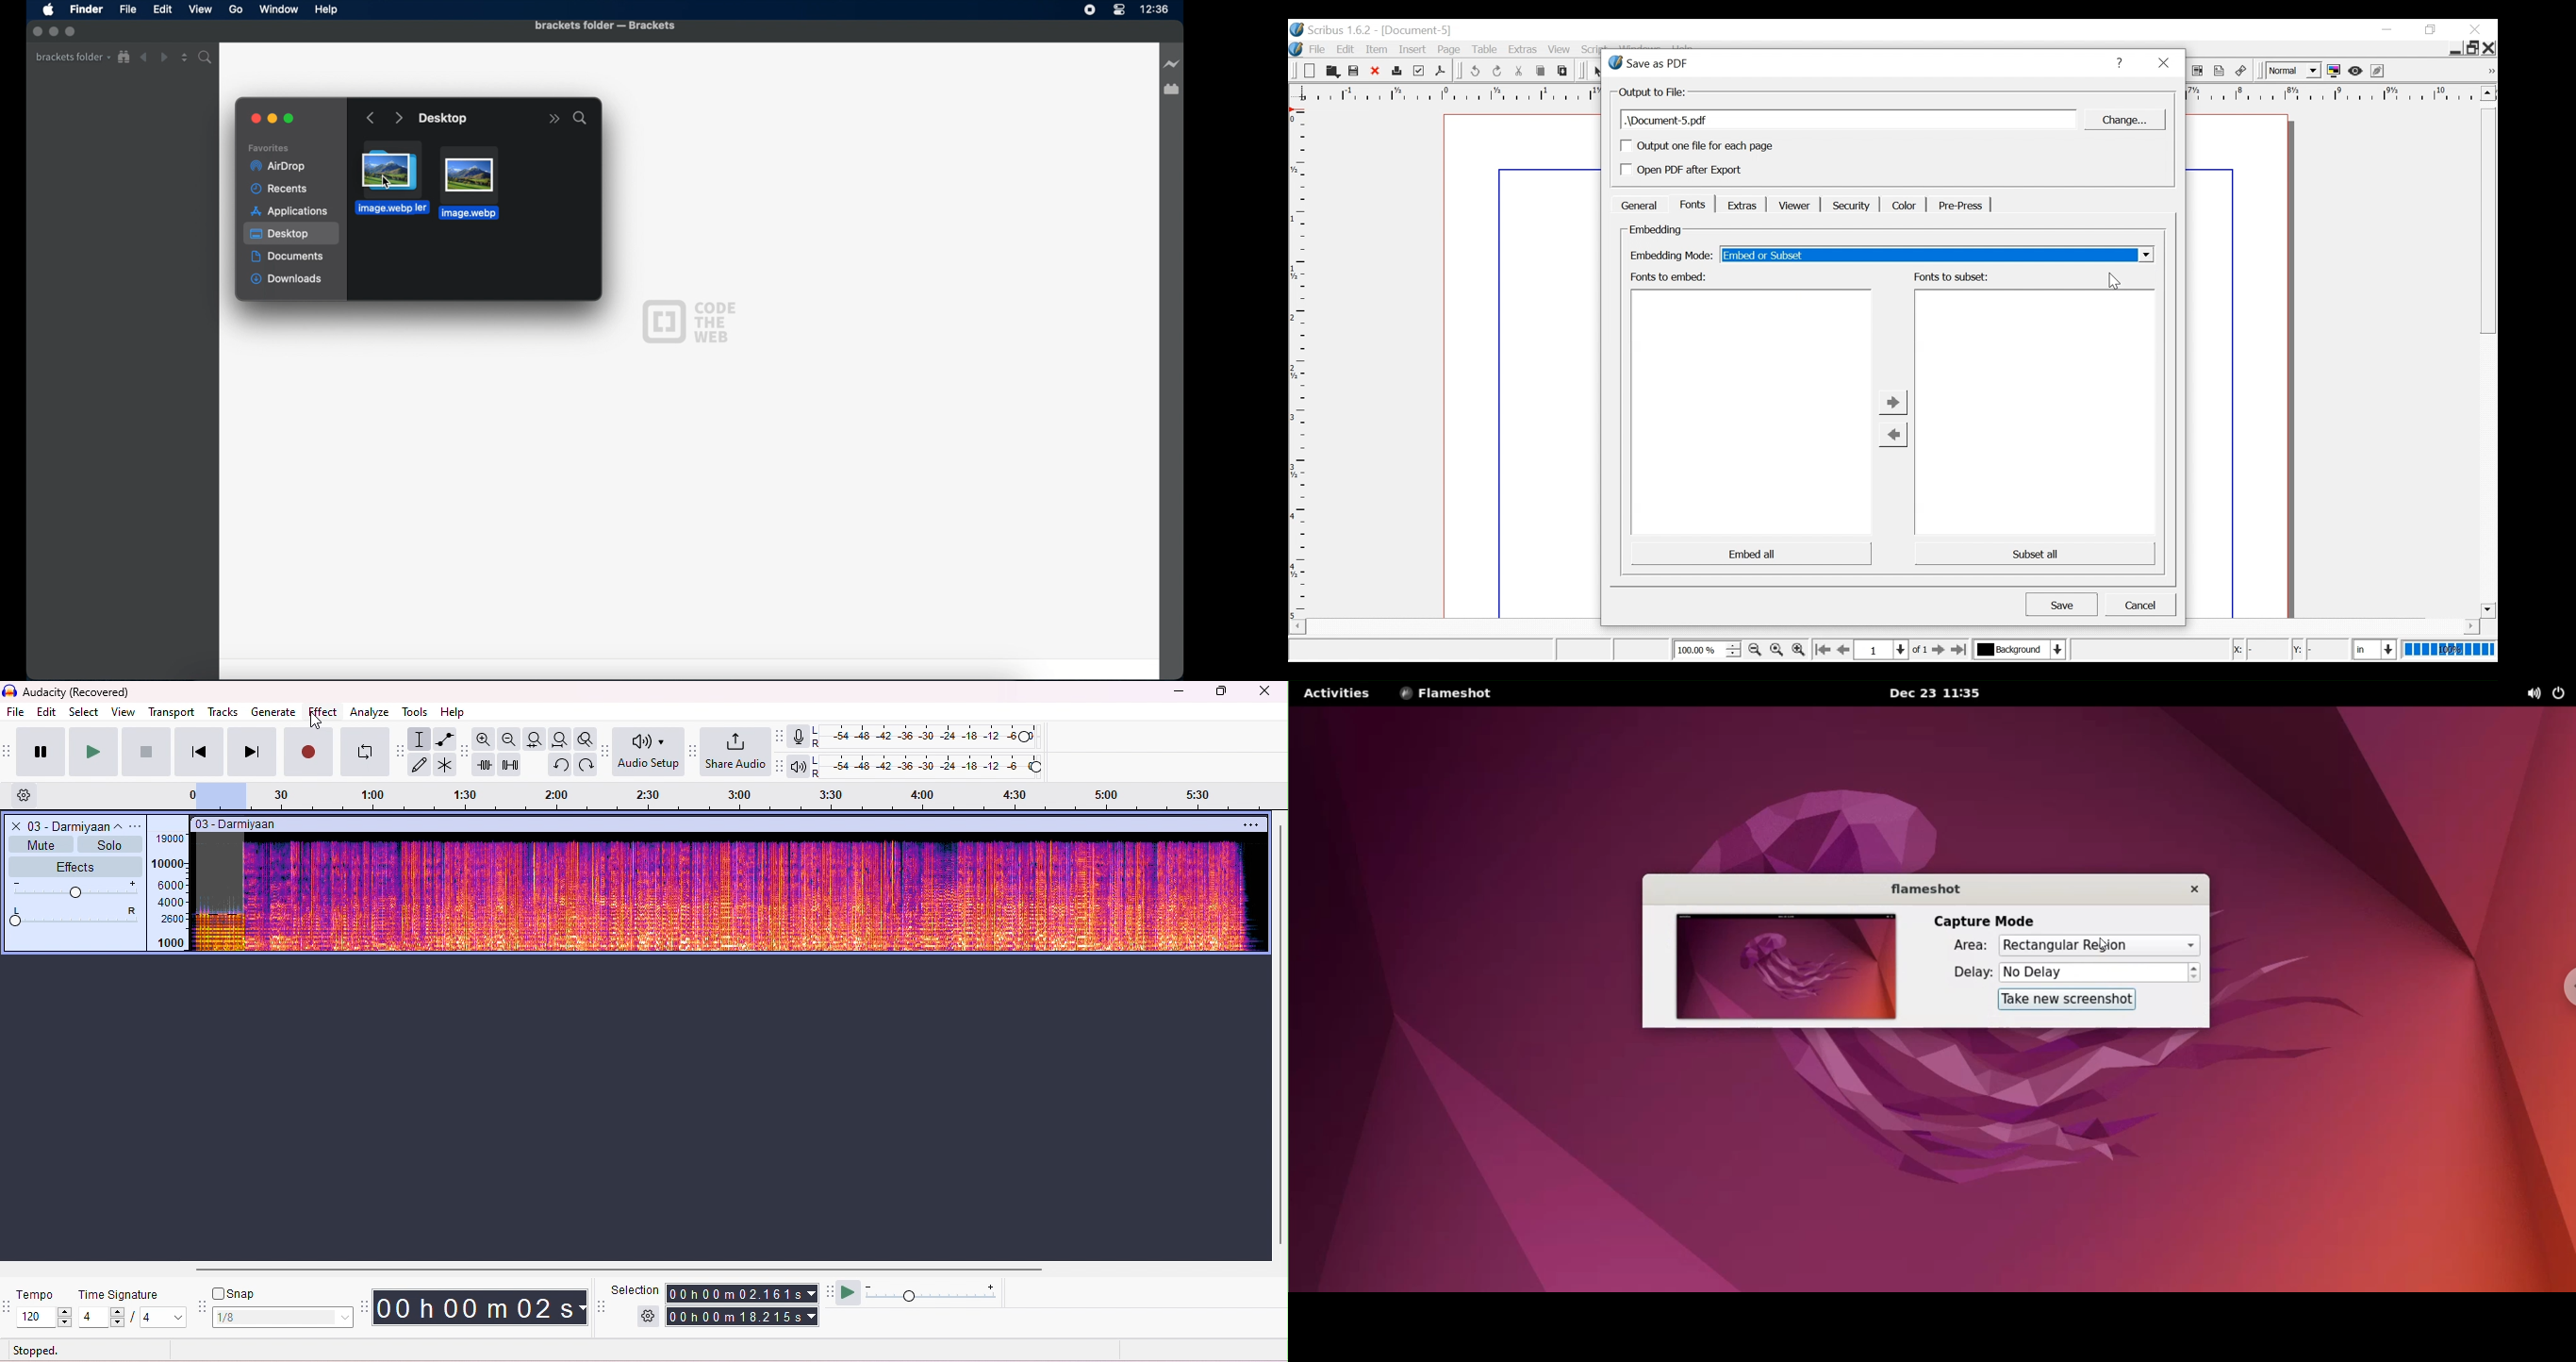 The image size is (2576, 1372). I want to click on zoom out, so click(508, 738).